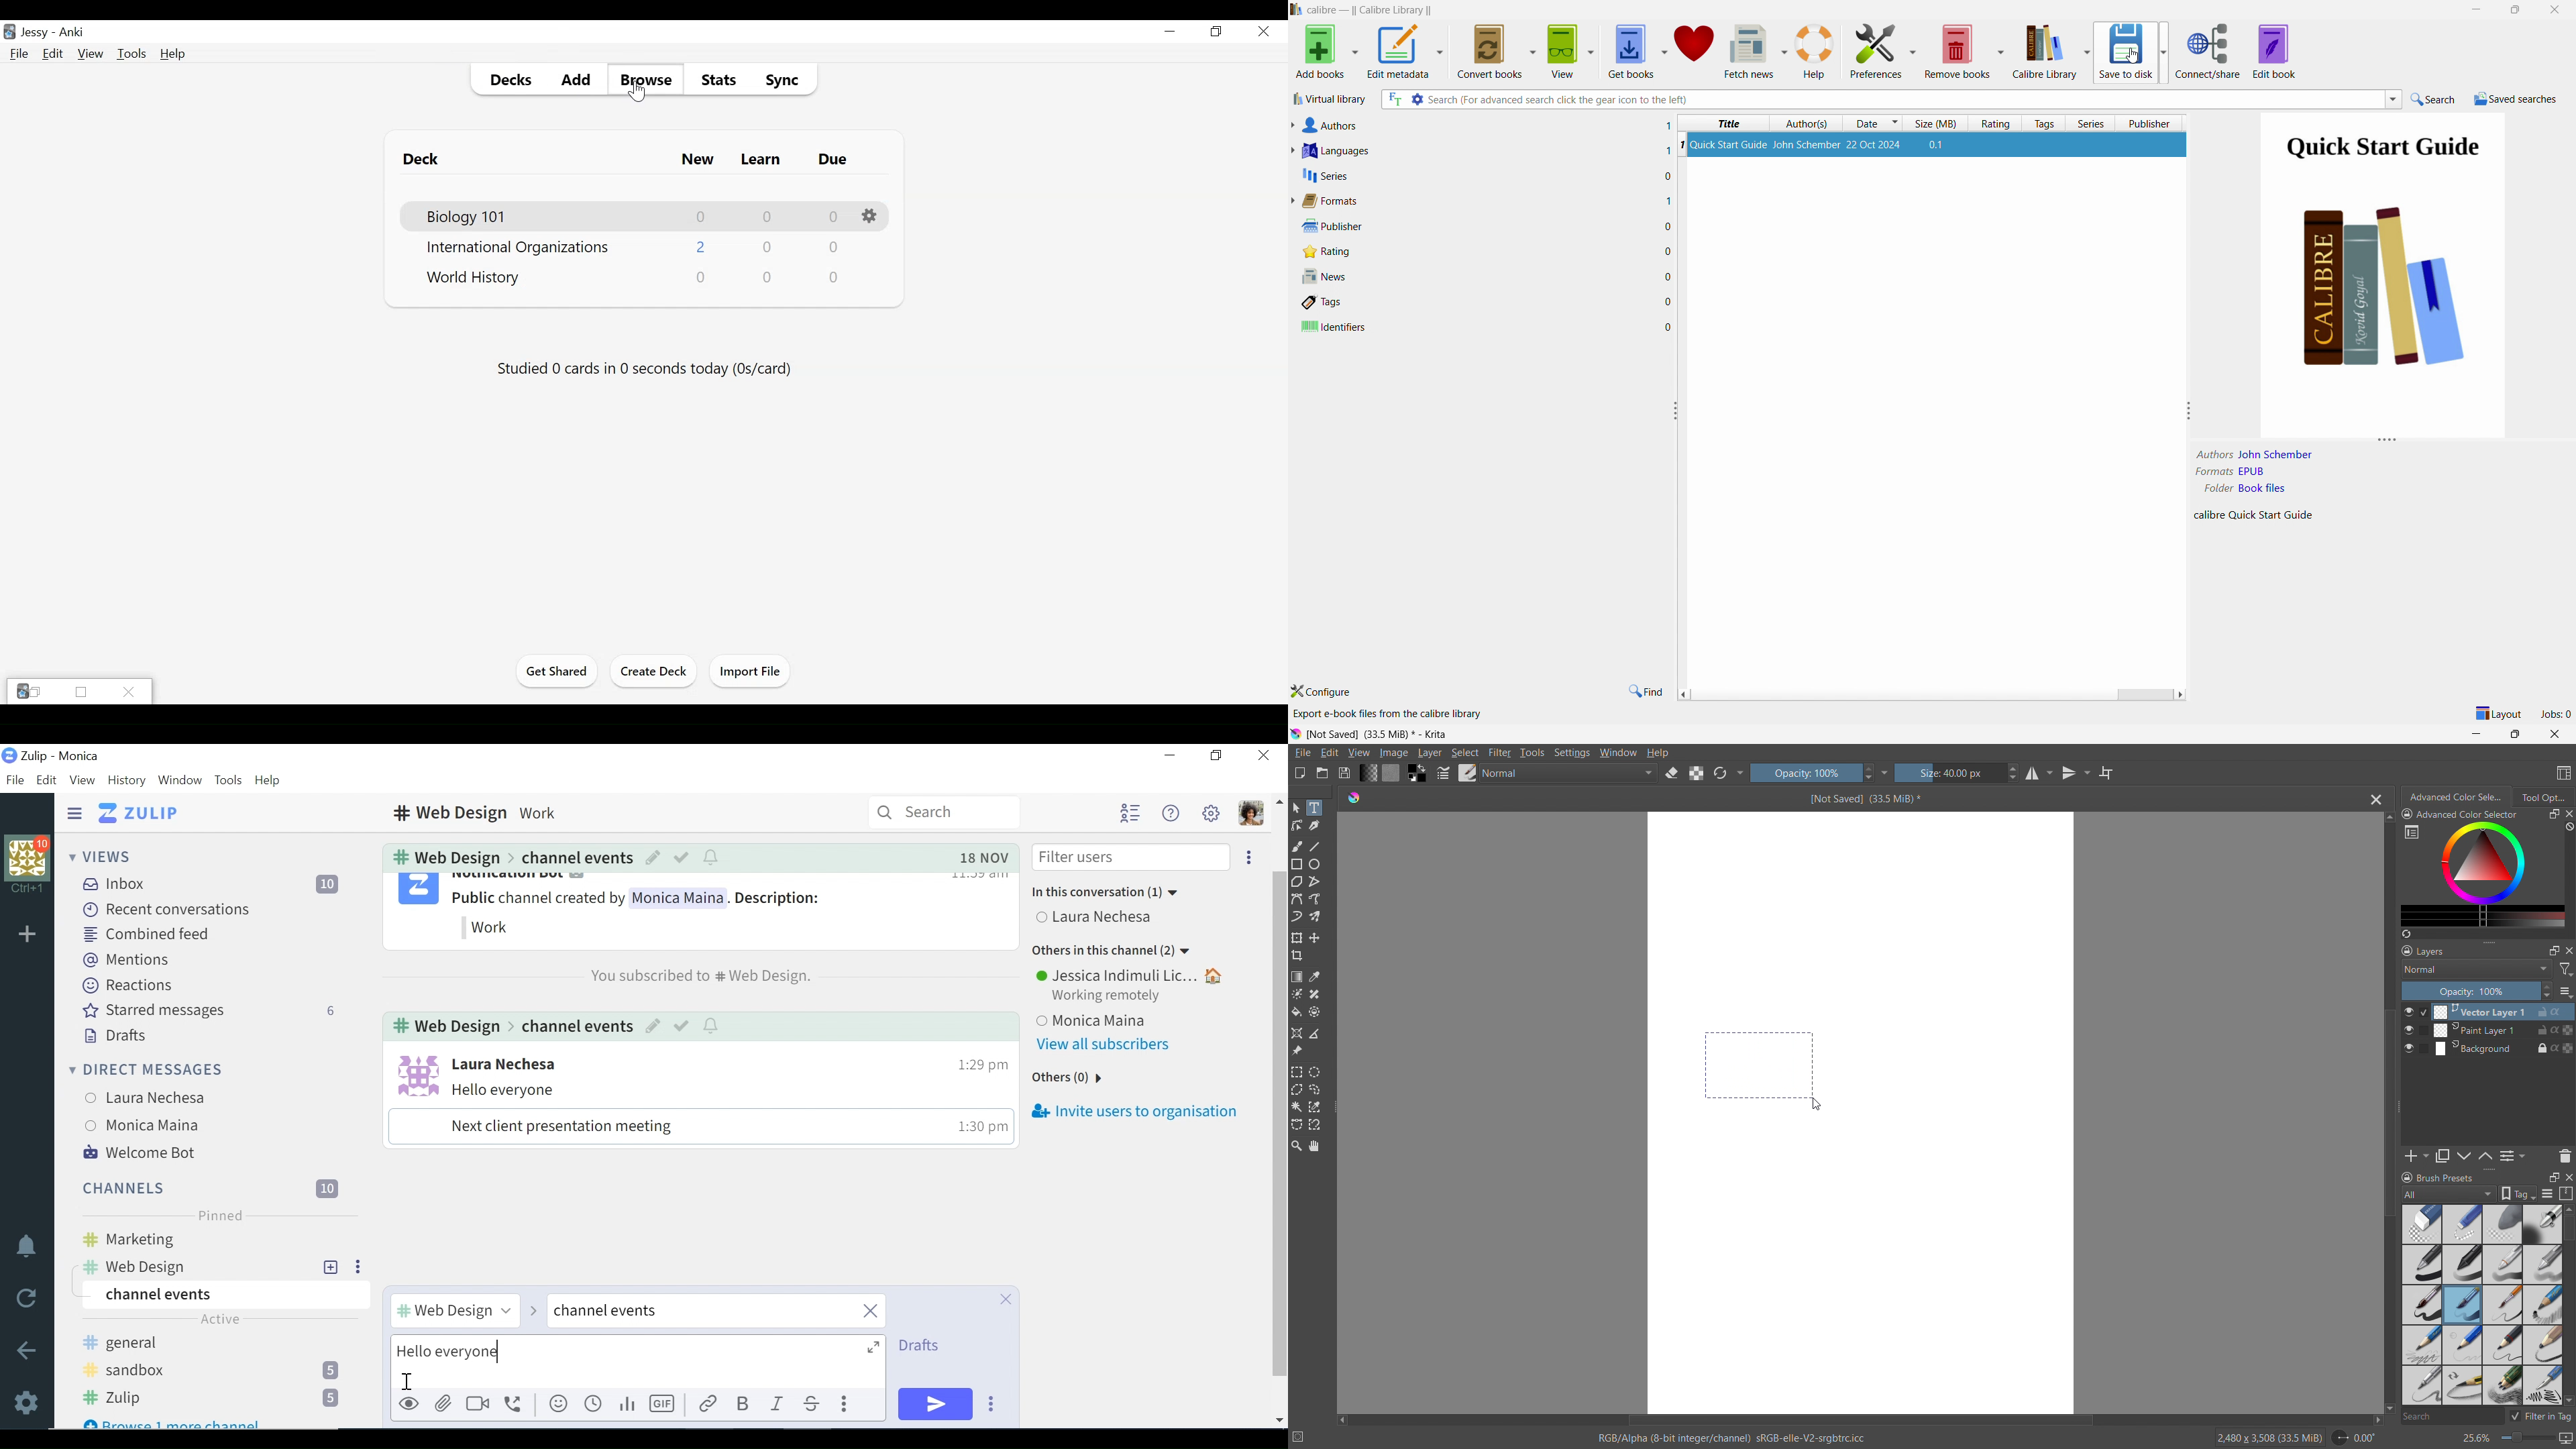  I want to click on pencil, so click(2421, 1344).